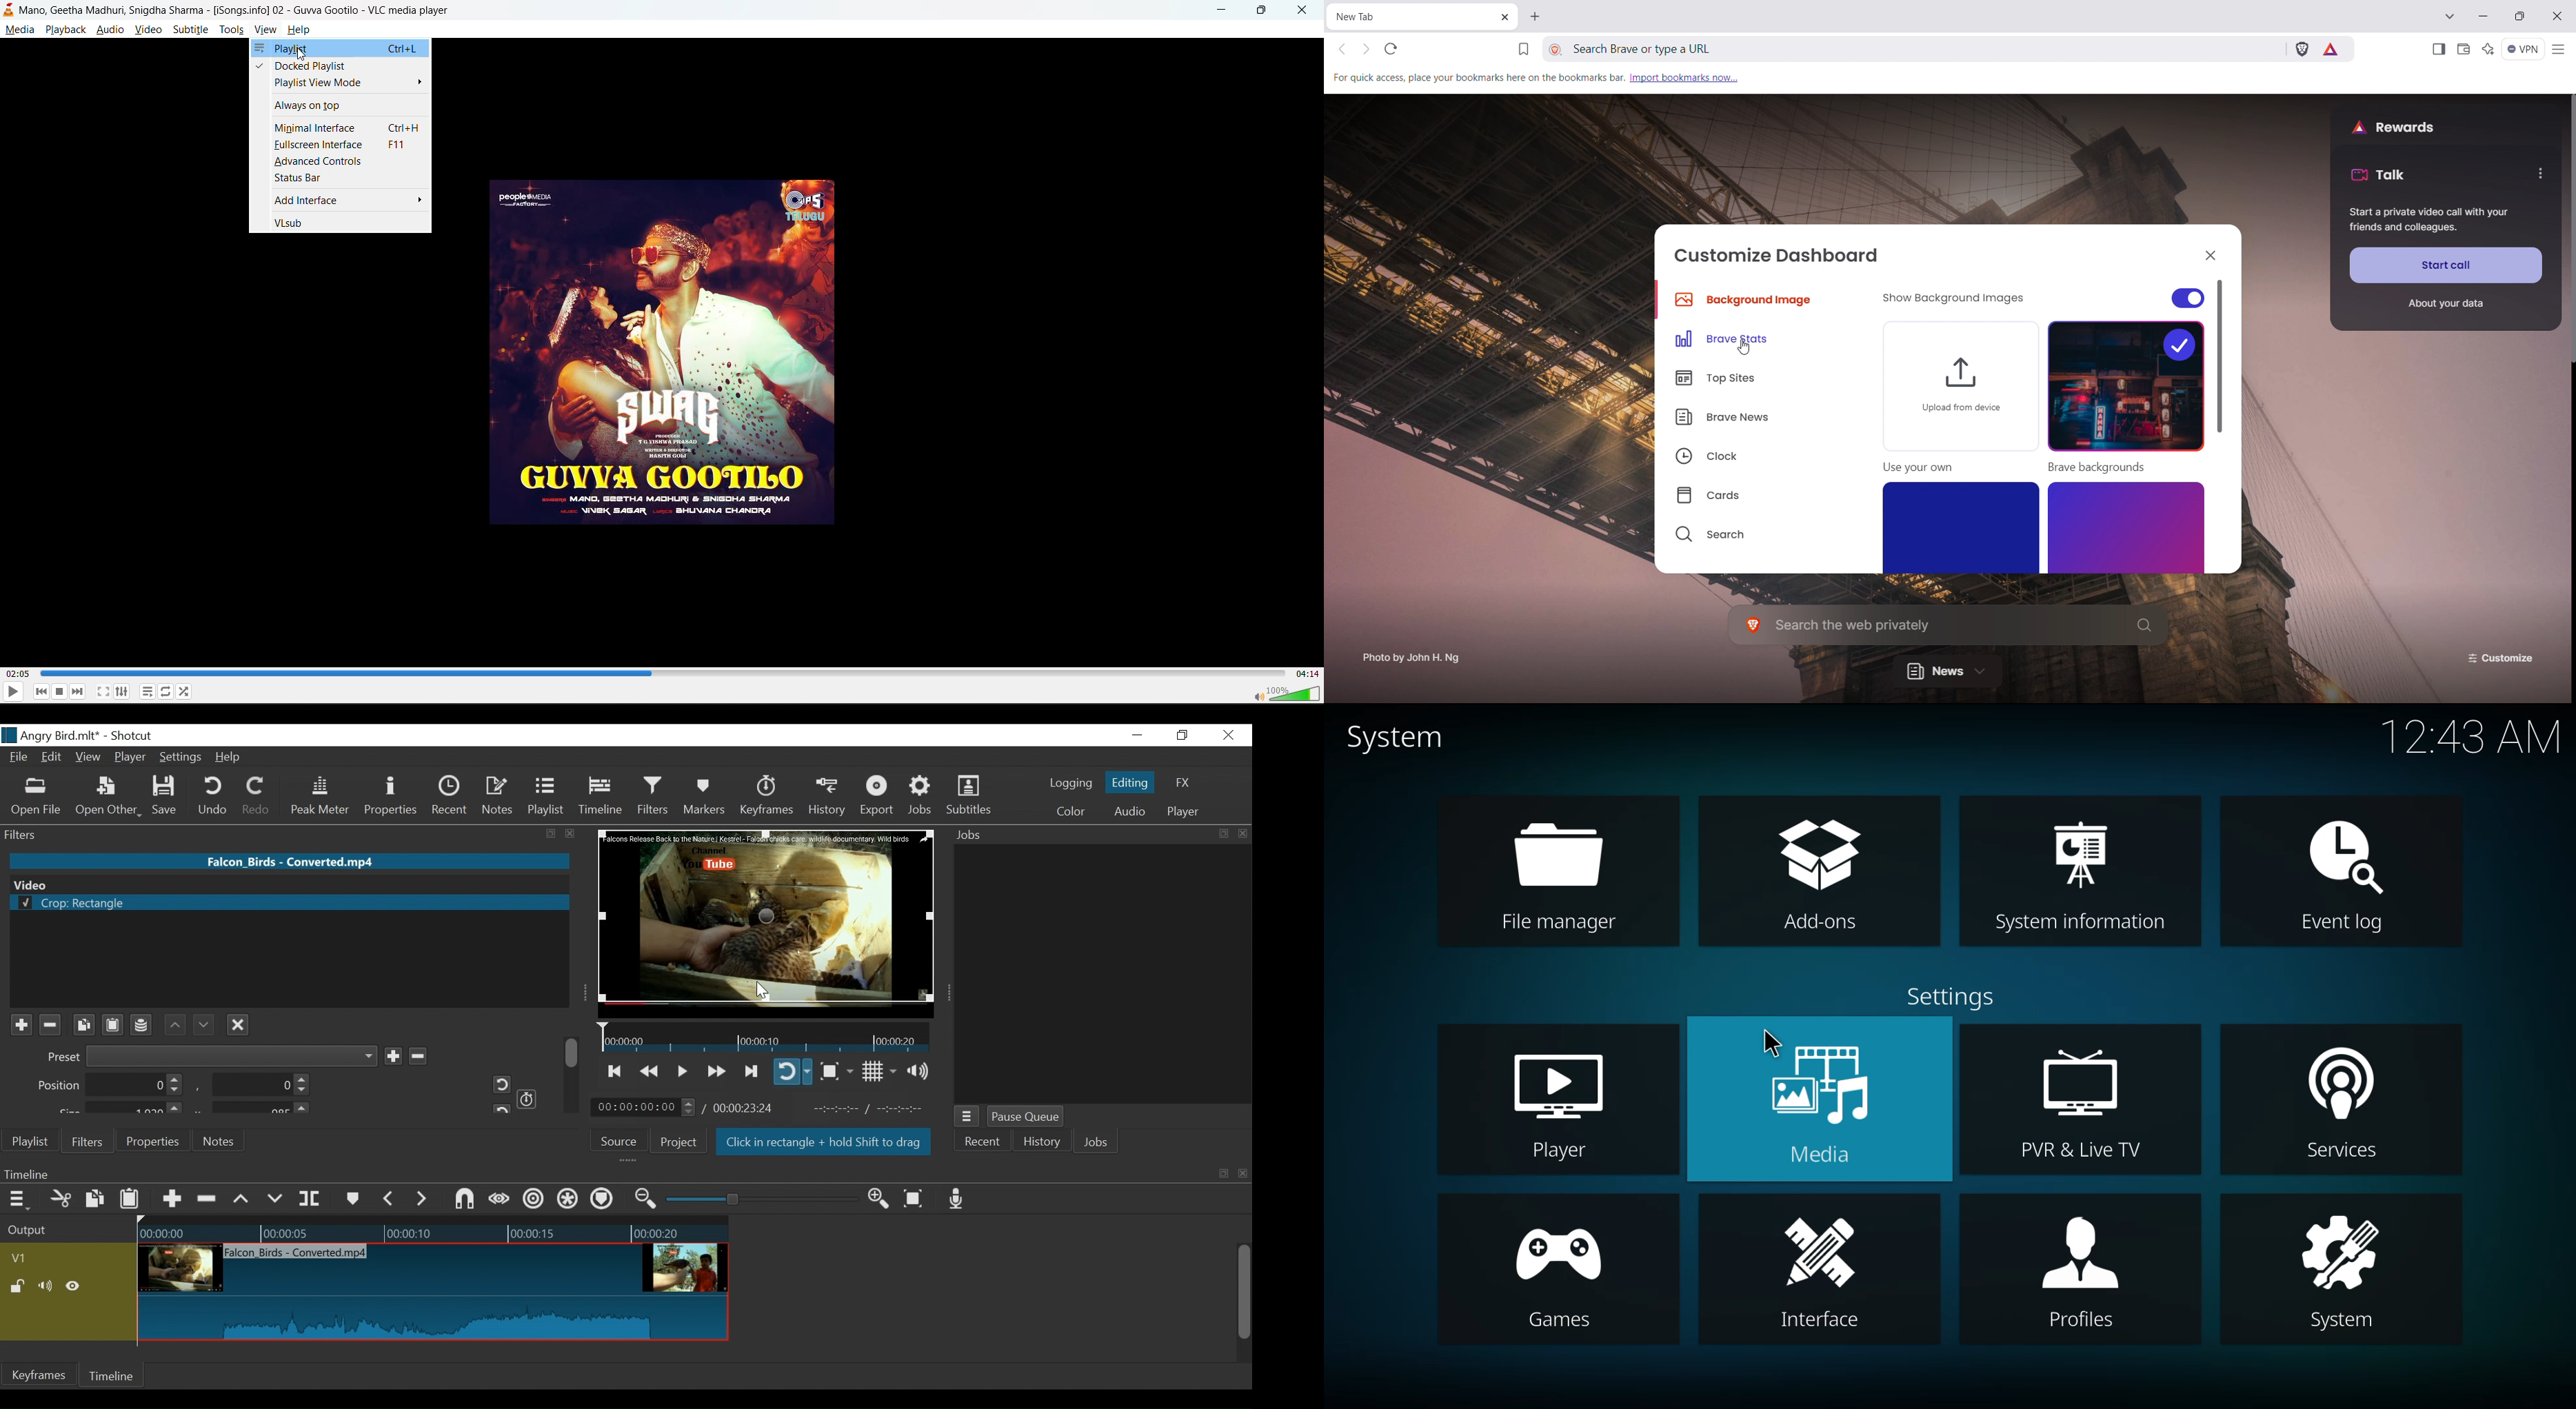 The image size is (2576, 1428). Describe the element at coordinates (1760, 415) in the screenshot. I see `brave news` at that location.